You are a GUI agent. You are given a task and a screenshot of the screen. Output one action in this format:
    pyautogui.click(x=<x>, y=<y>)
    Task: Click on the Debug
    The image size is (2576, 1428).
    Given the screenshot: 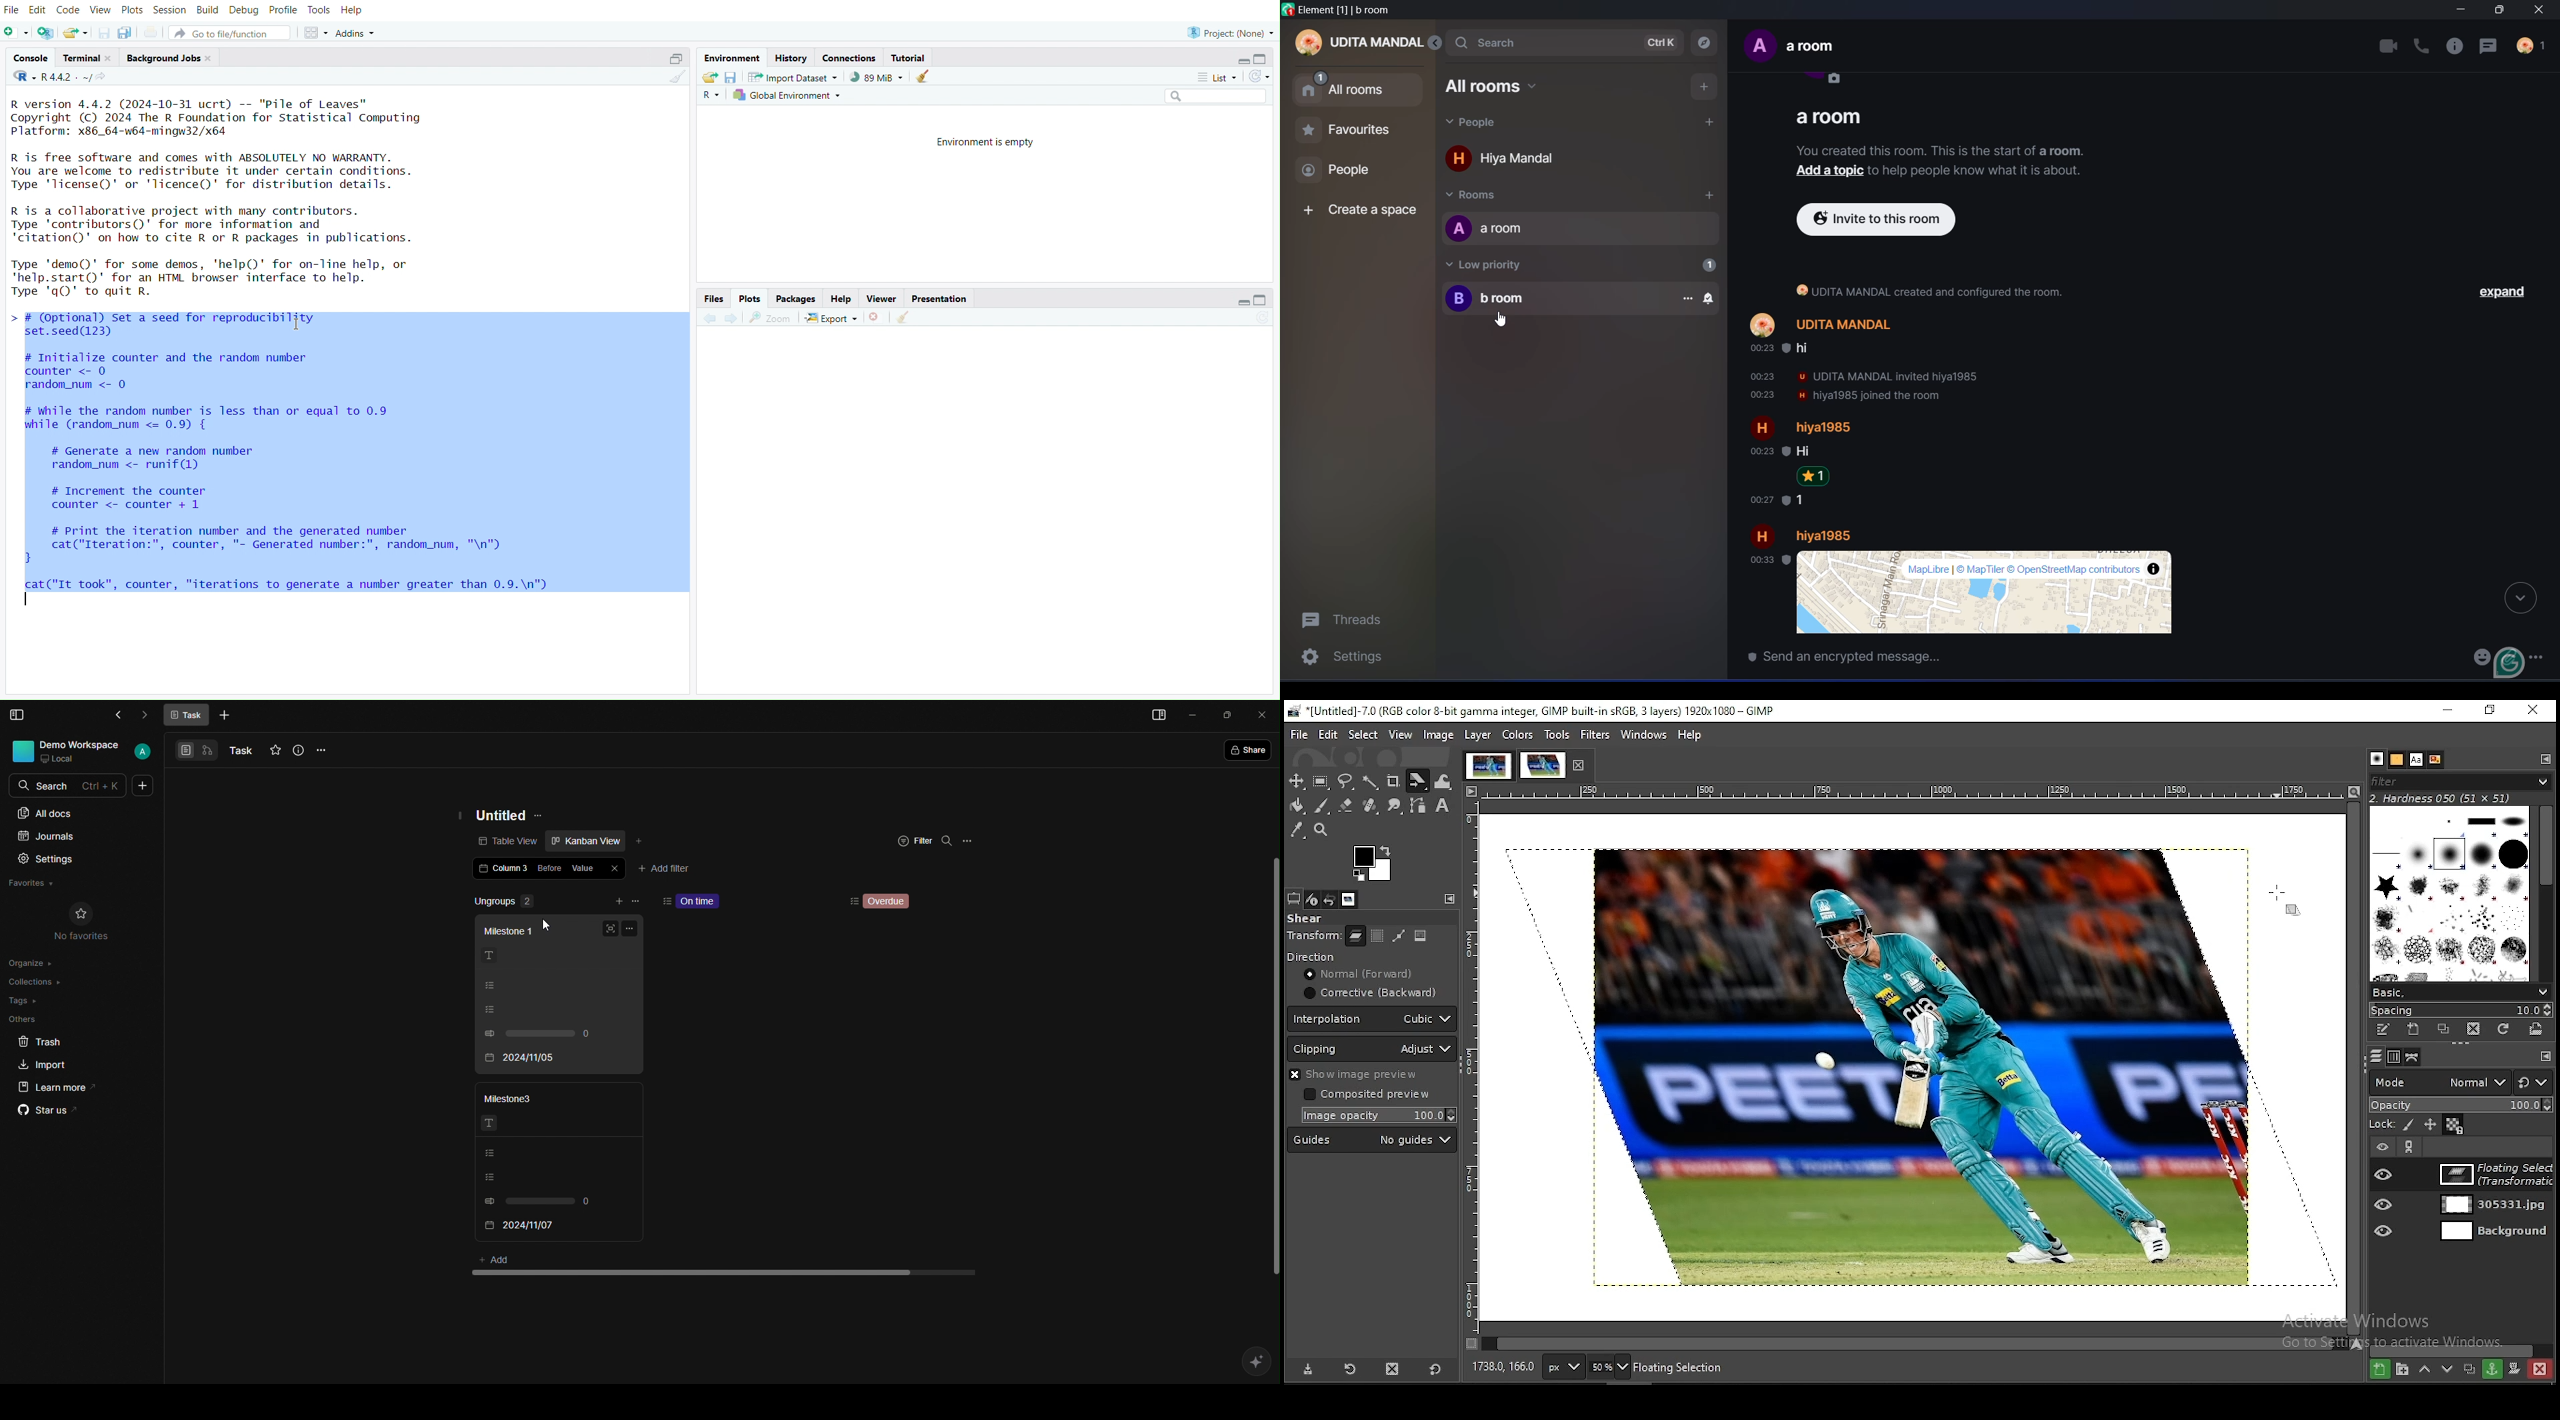 What is the action you would take?
    pyautogui.click(x=242, y=10)
    